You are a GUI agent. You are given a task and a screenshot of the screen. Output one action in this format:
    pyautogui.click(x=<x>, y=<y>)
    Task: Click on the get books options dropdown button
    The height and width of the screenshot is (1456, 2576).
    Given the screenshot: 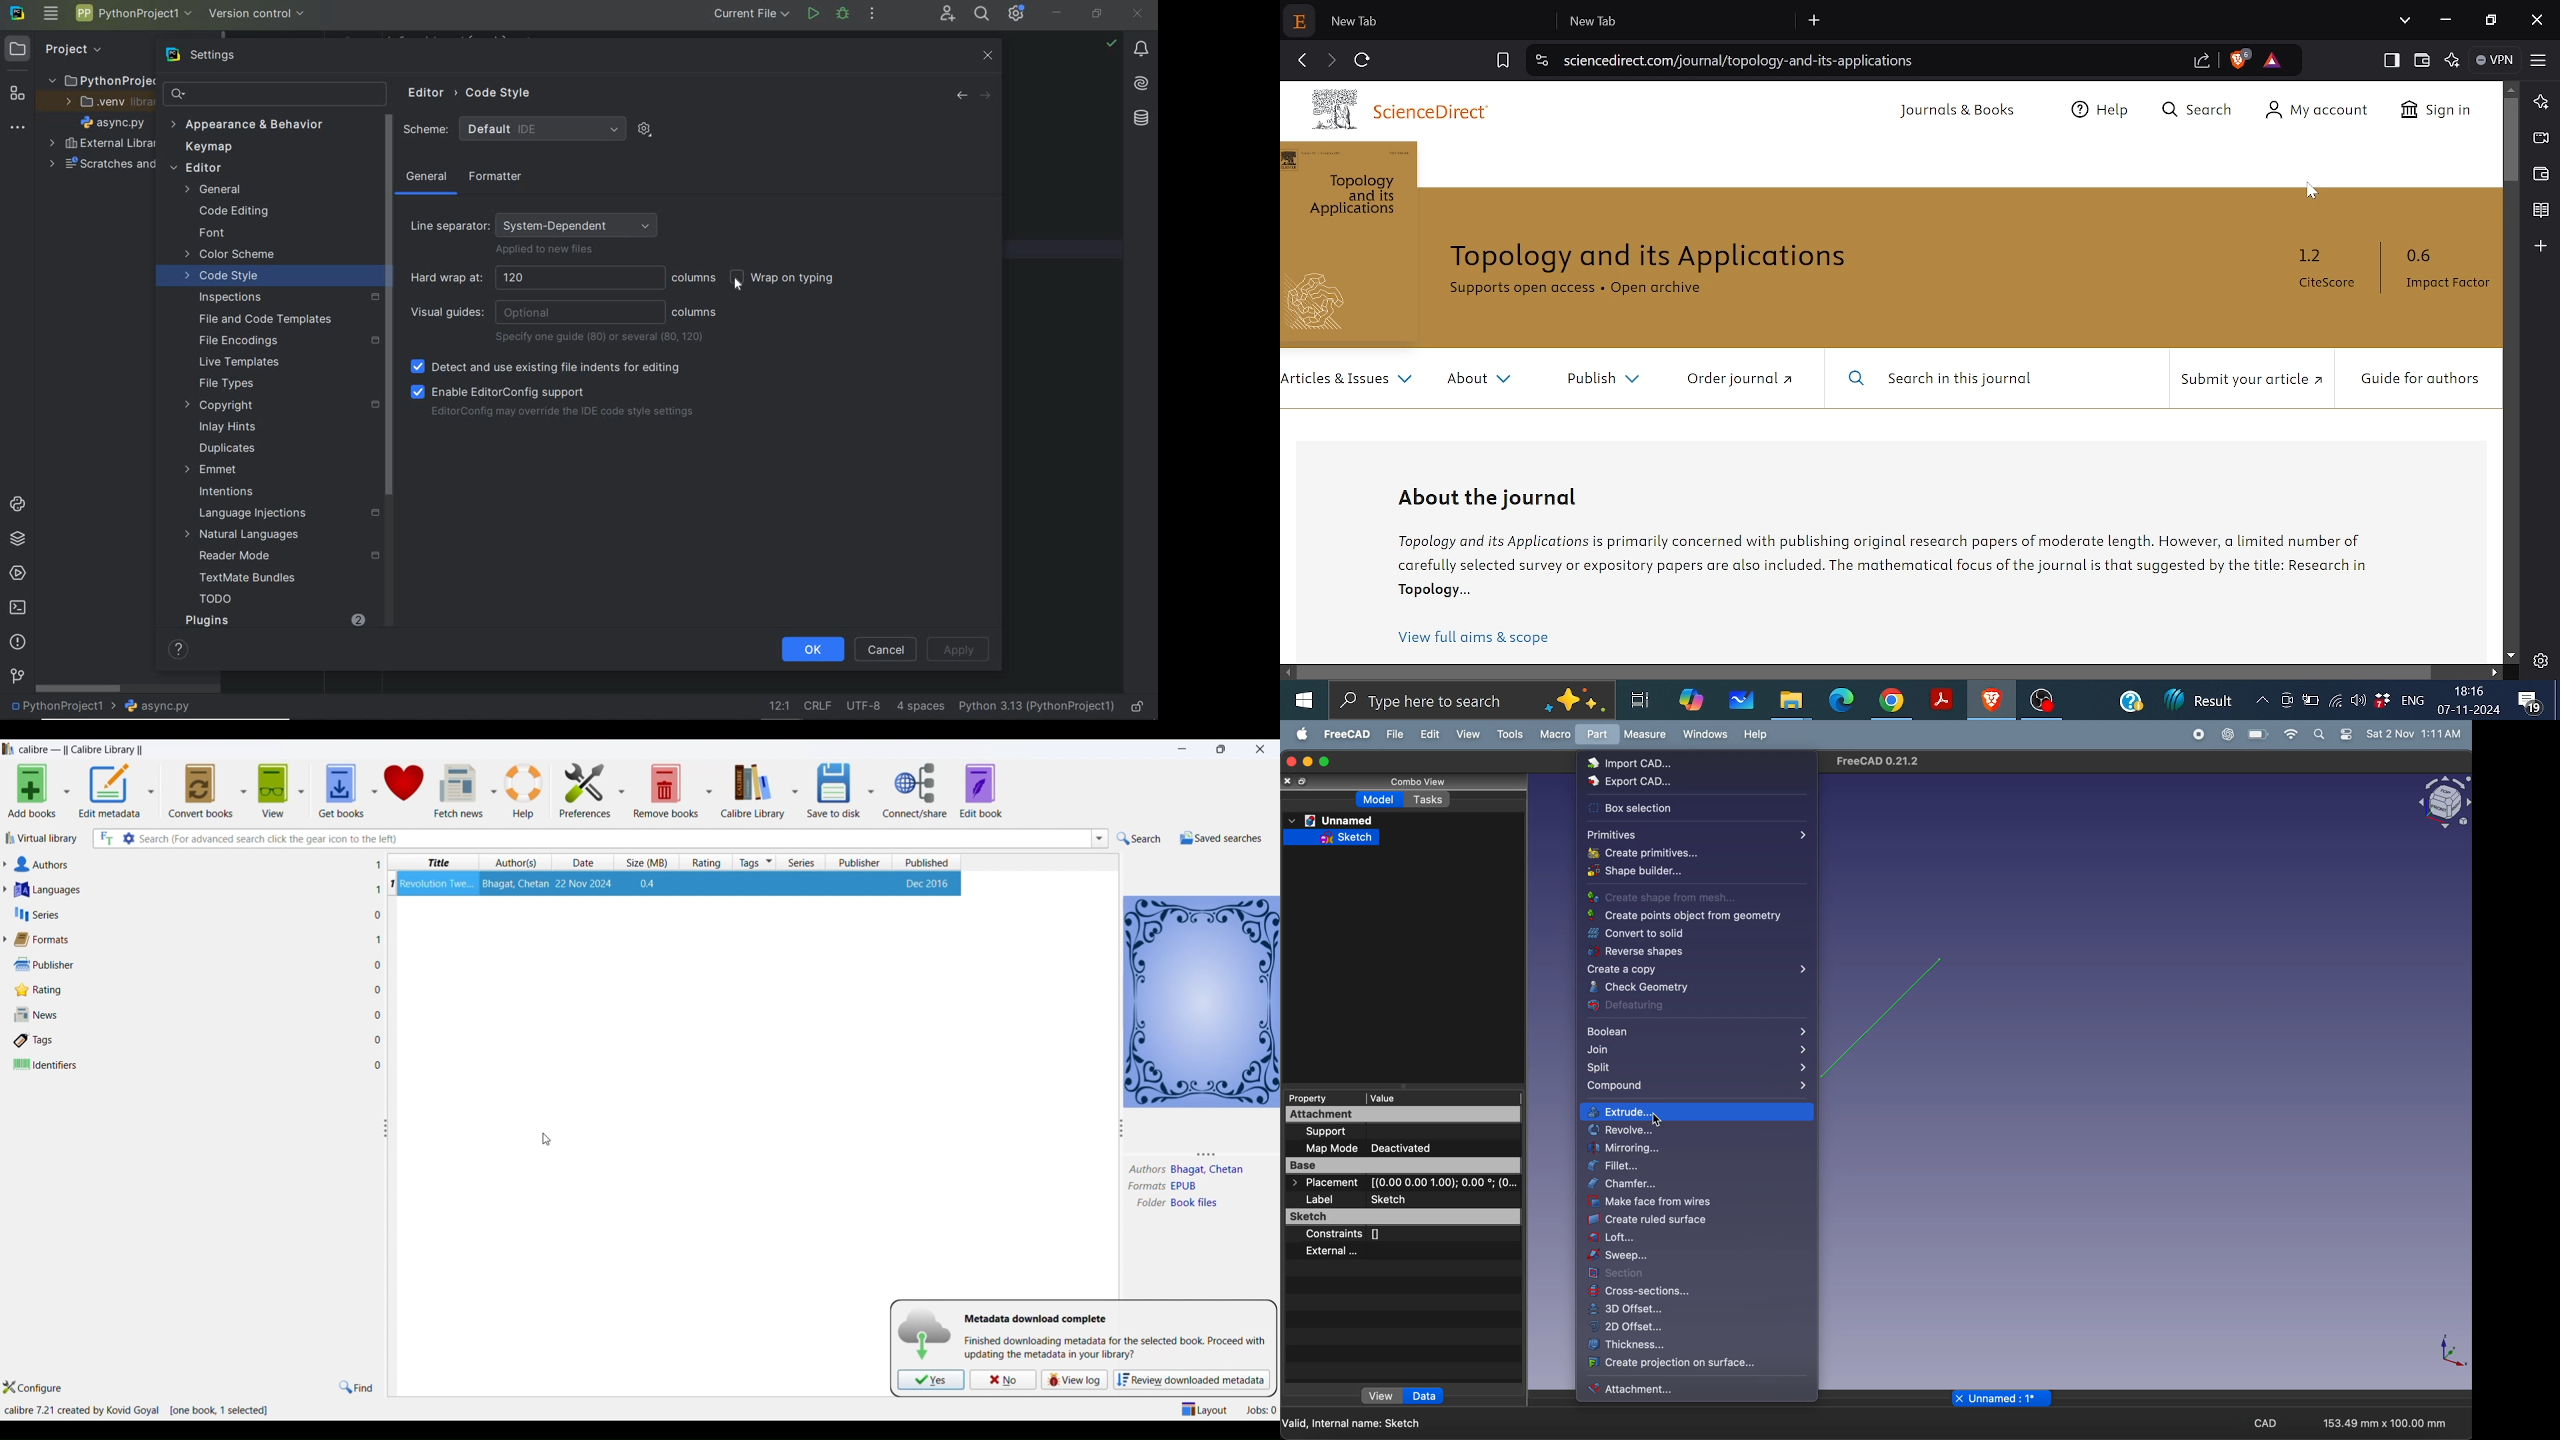 What is the action you would take?
    pyautogui.click(x=373, y=784)
    